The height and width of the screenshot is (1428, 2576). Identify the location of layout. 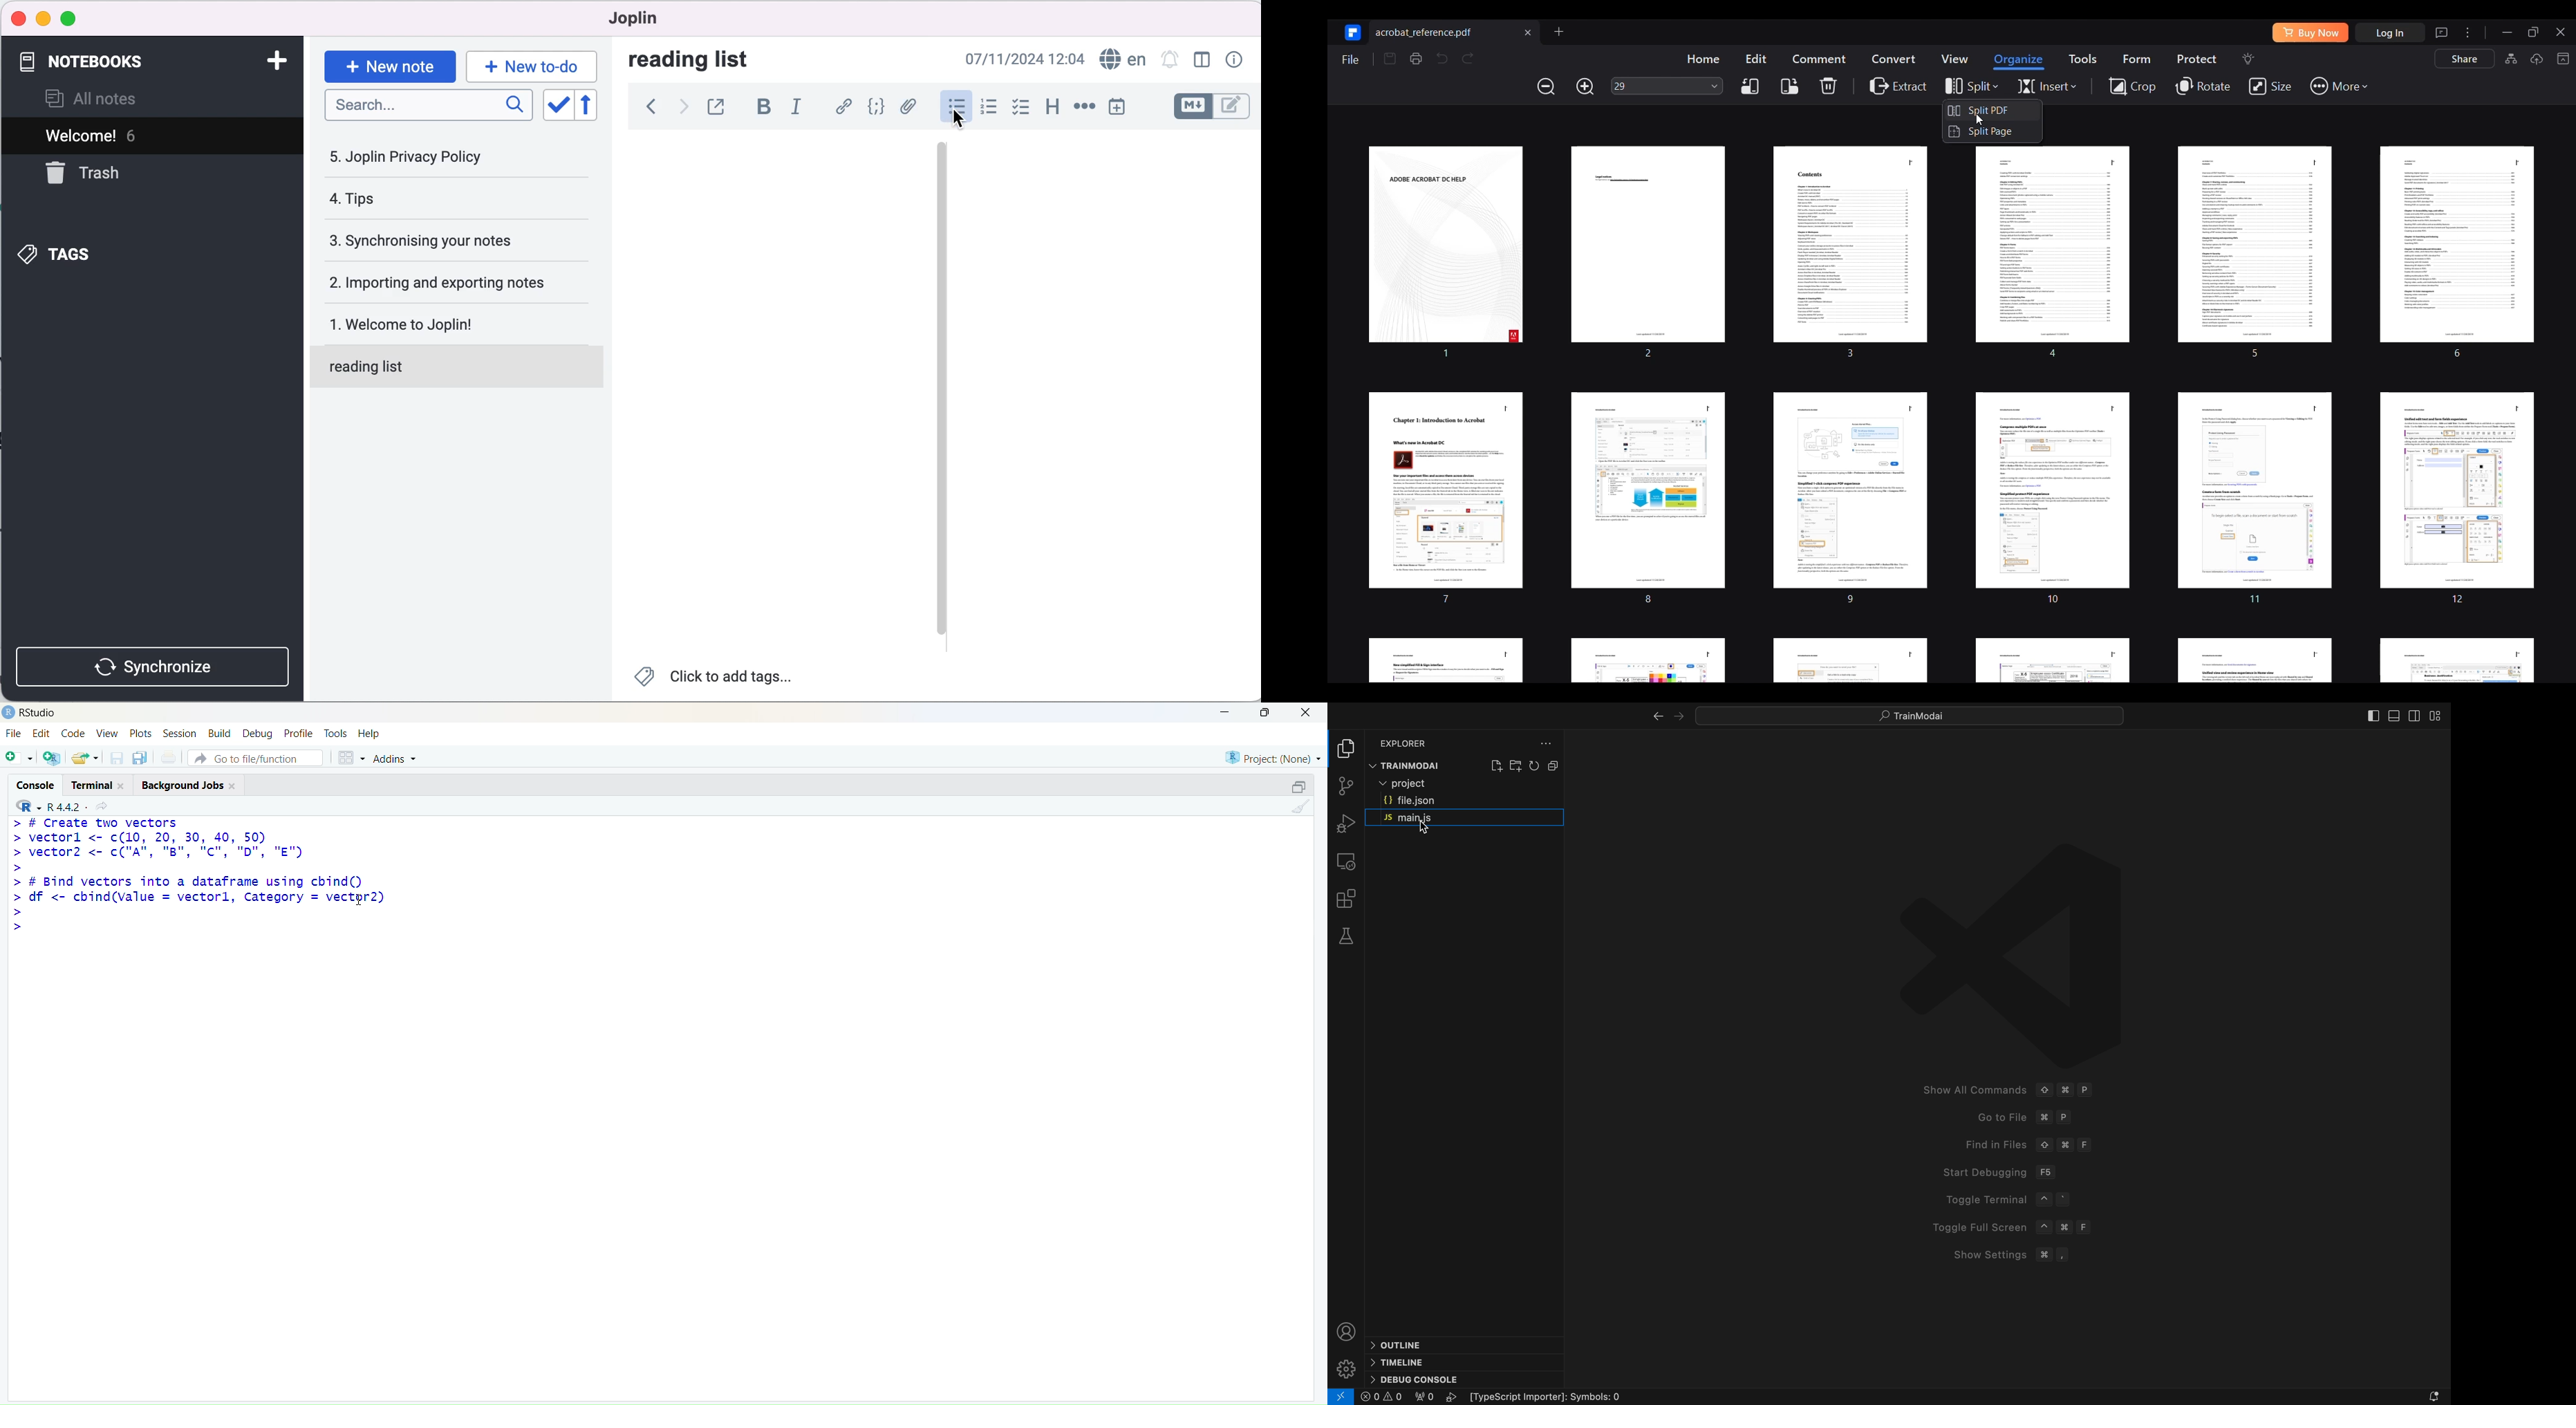
(2438, 717).